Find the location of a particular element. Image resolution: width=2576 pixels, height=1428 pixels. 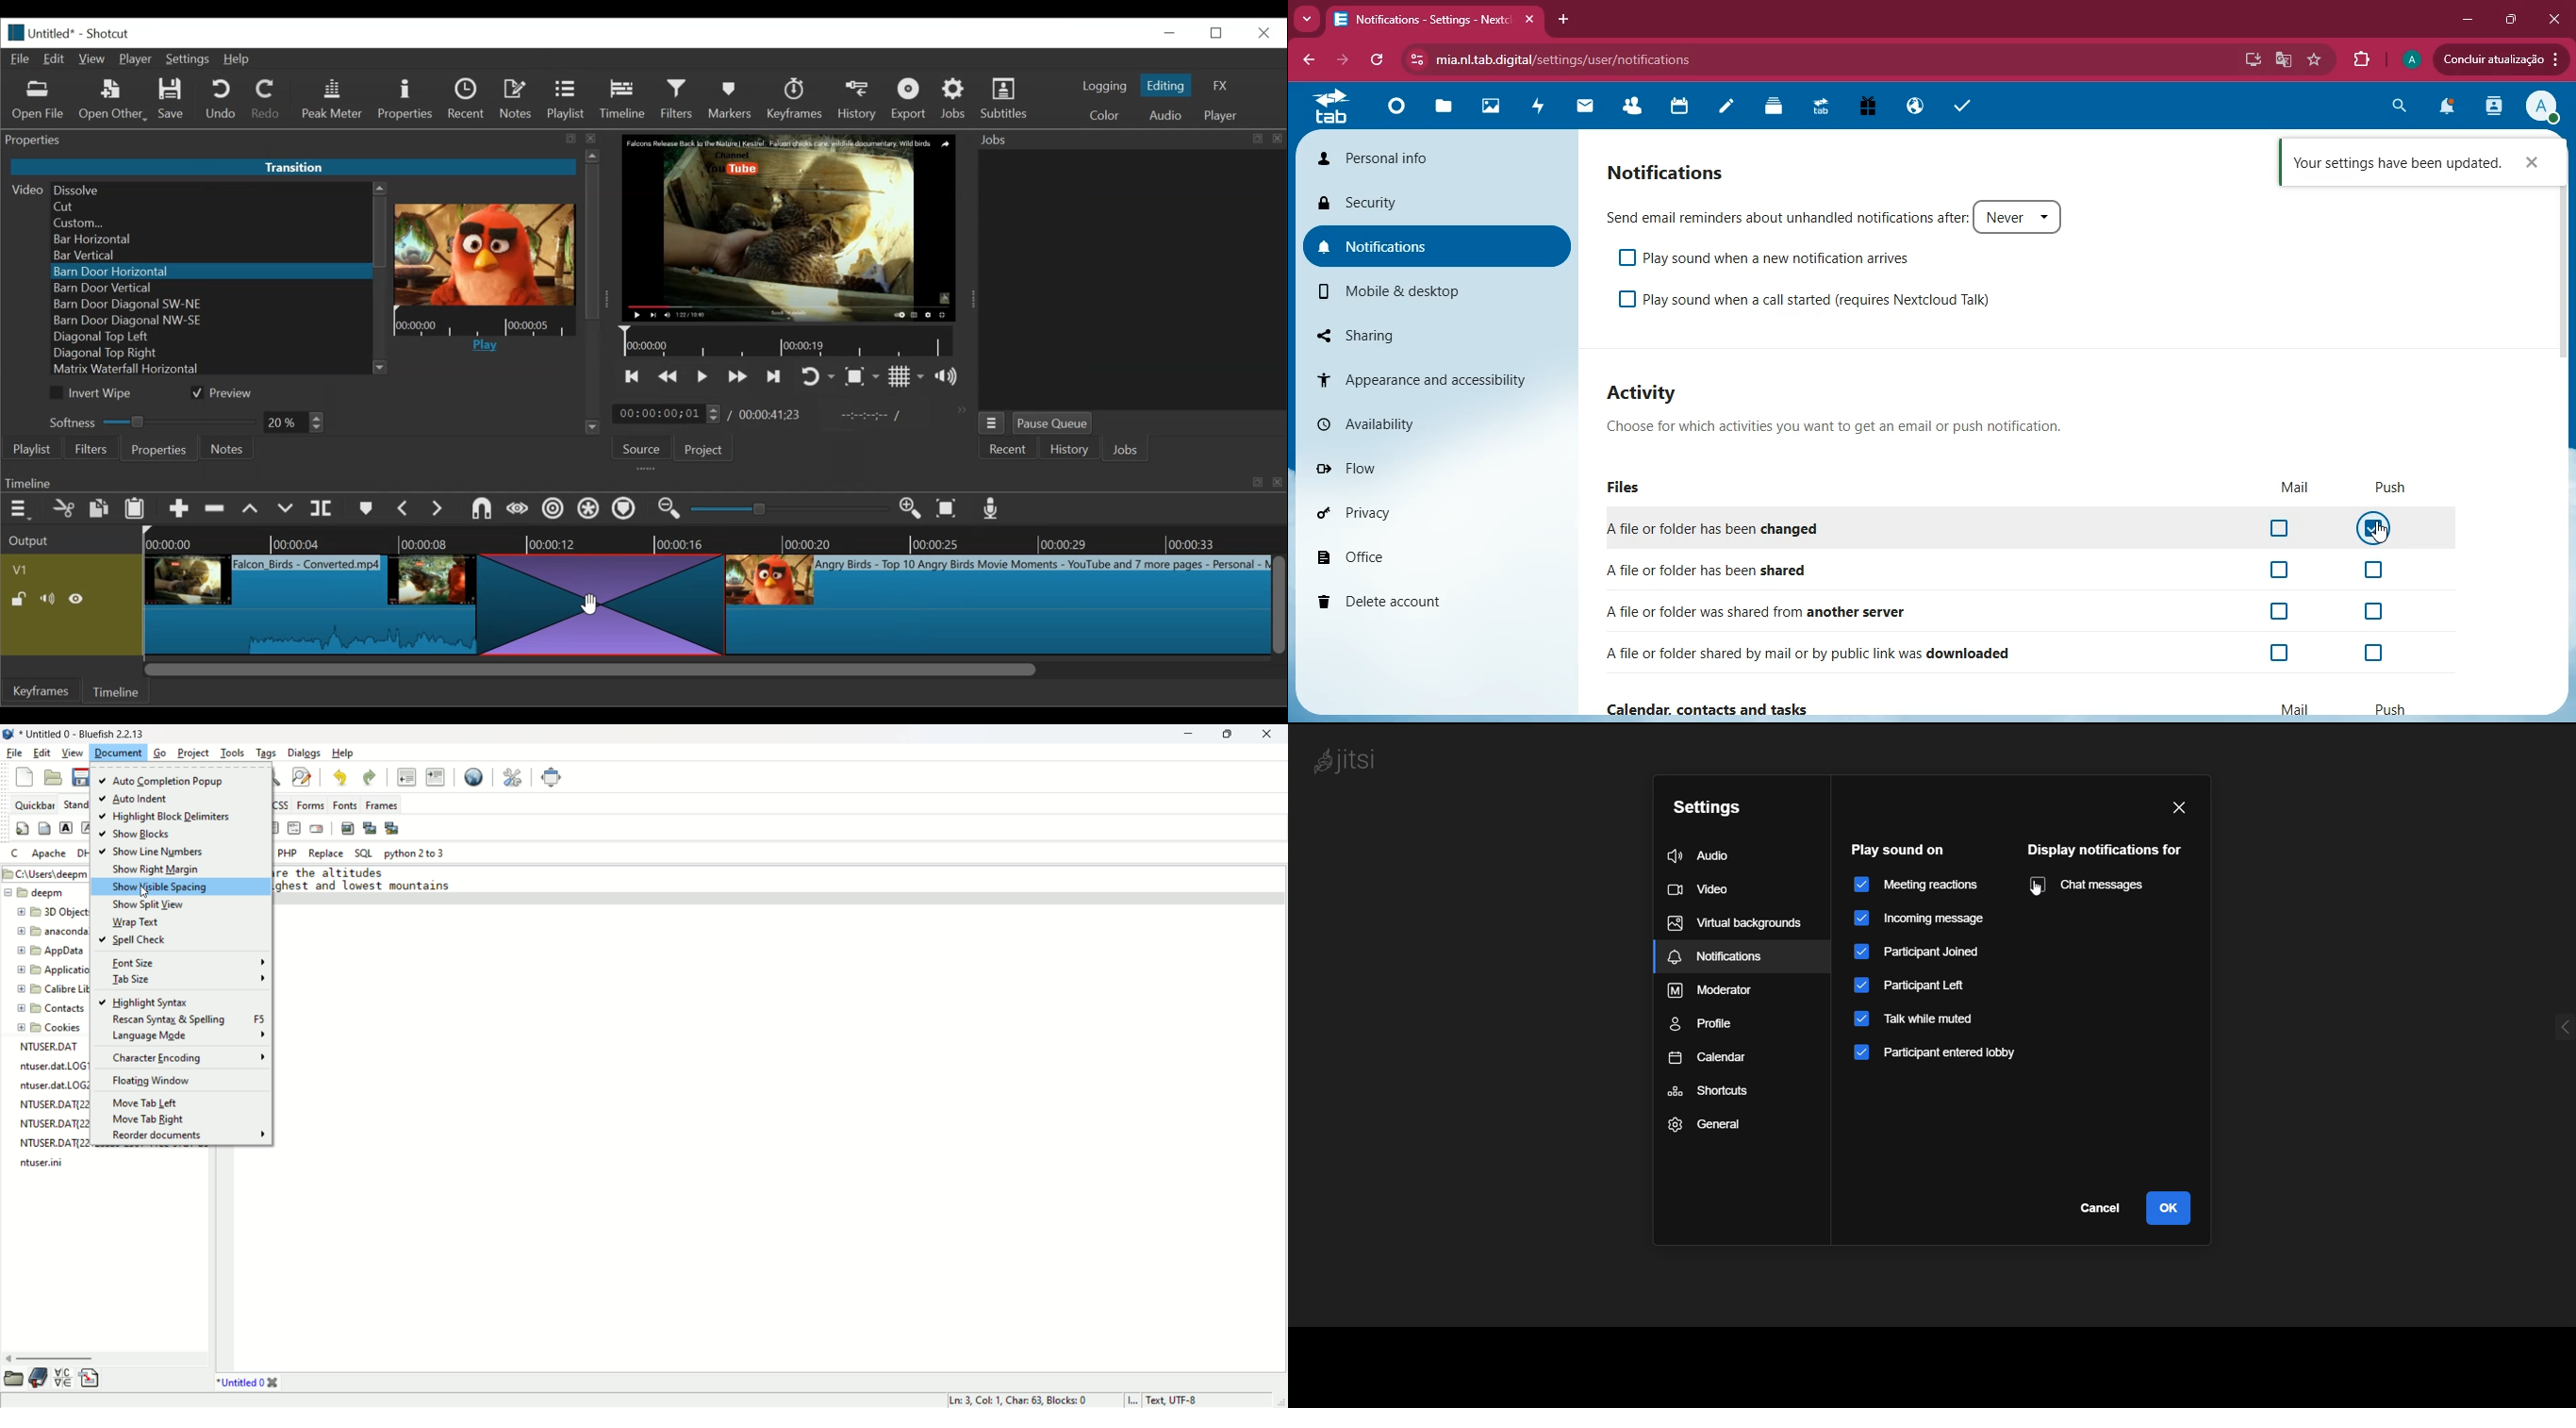

standard is located at coordinates (74, 803).